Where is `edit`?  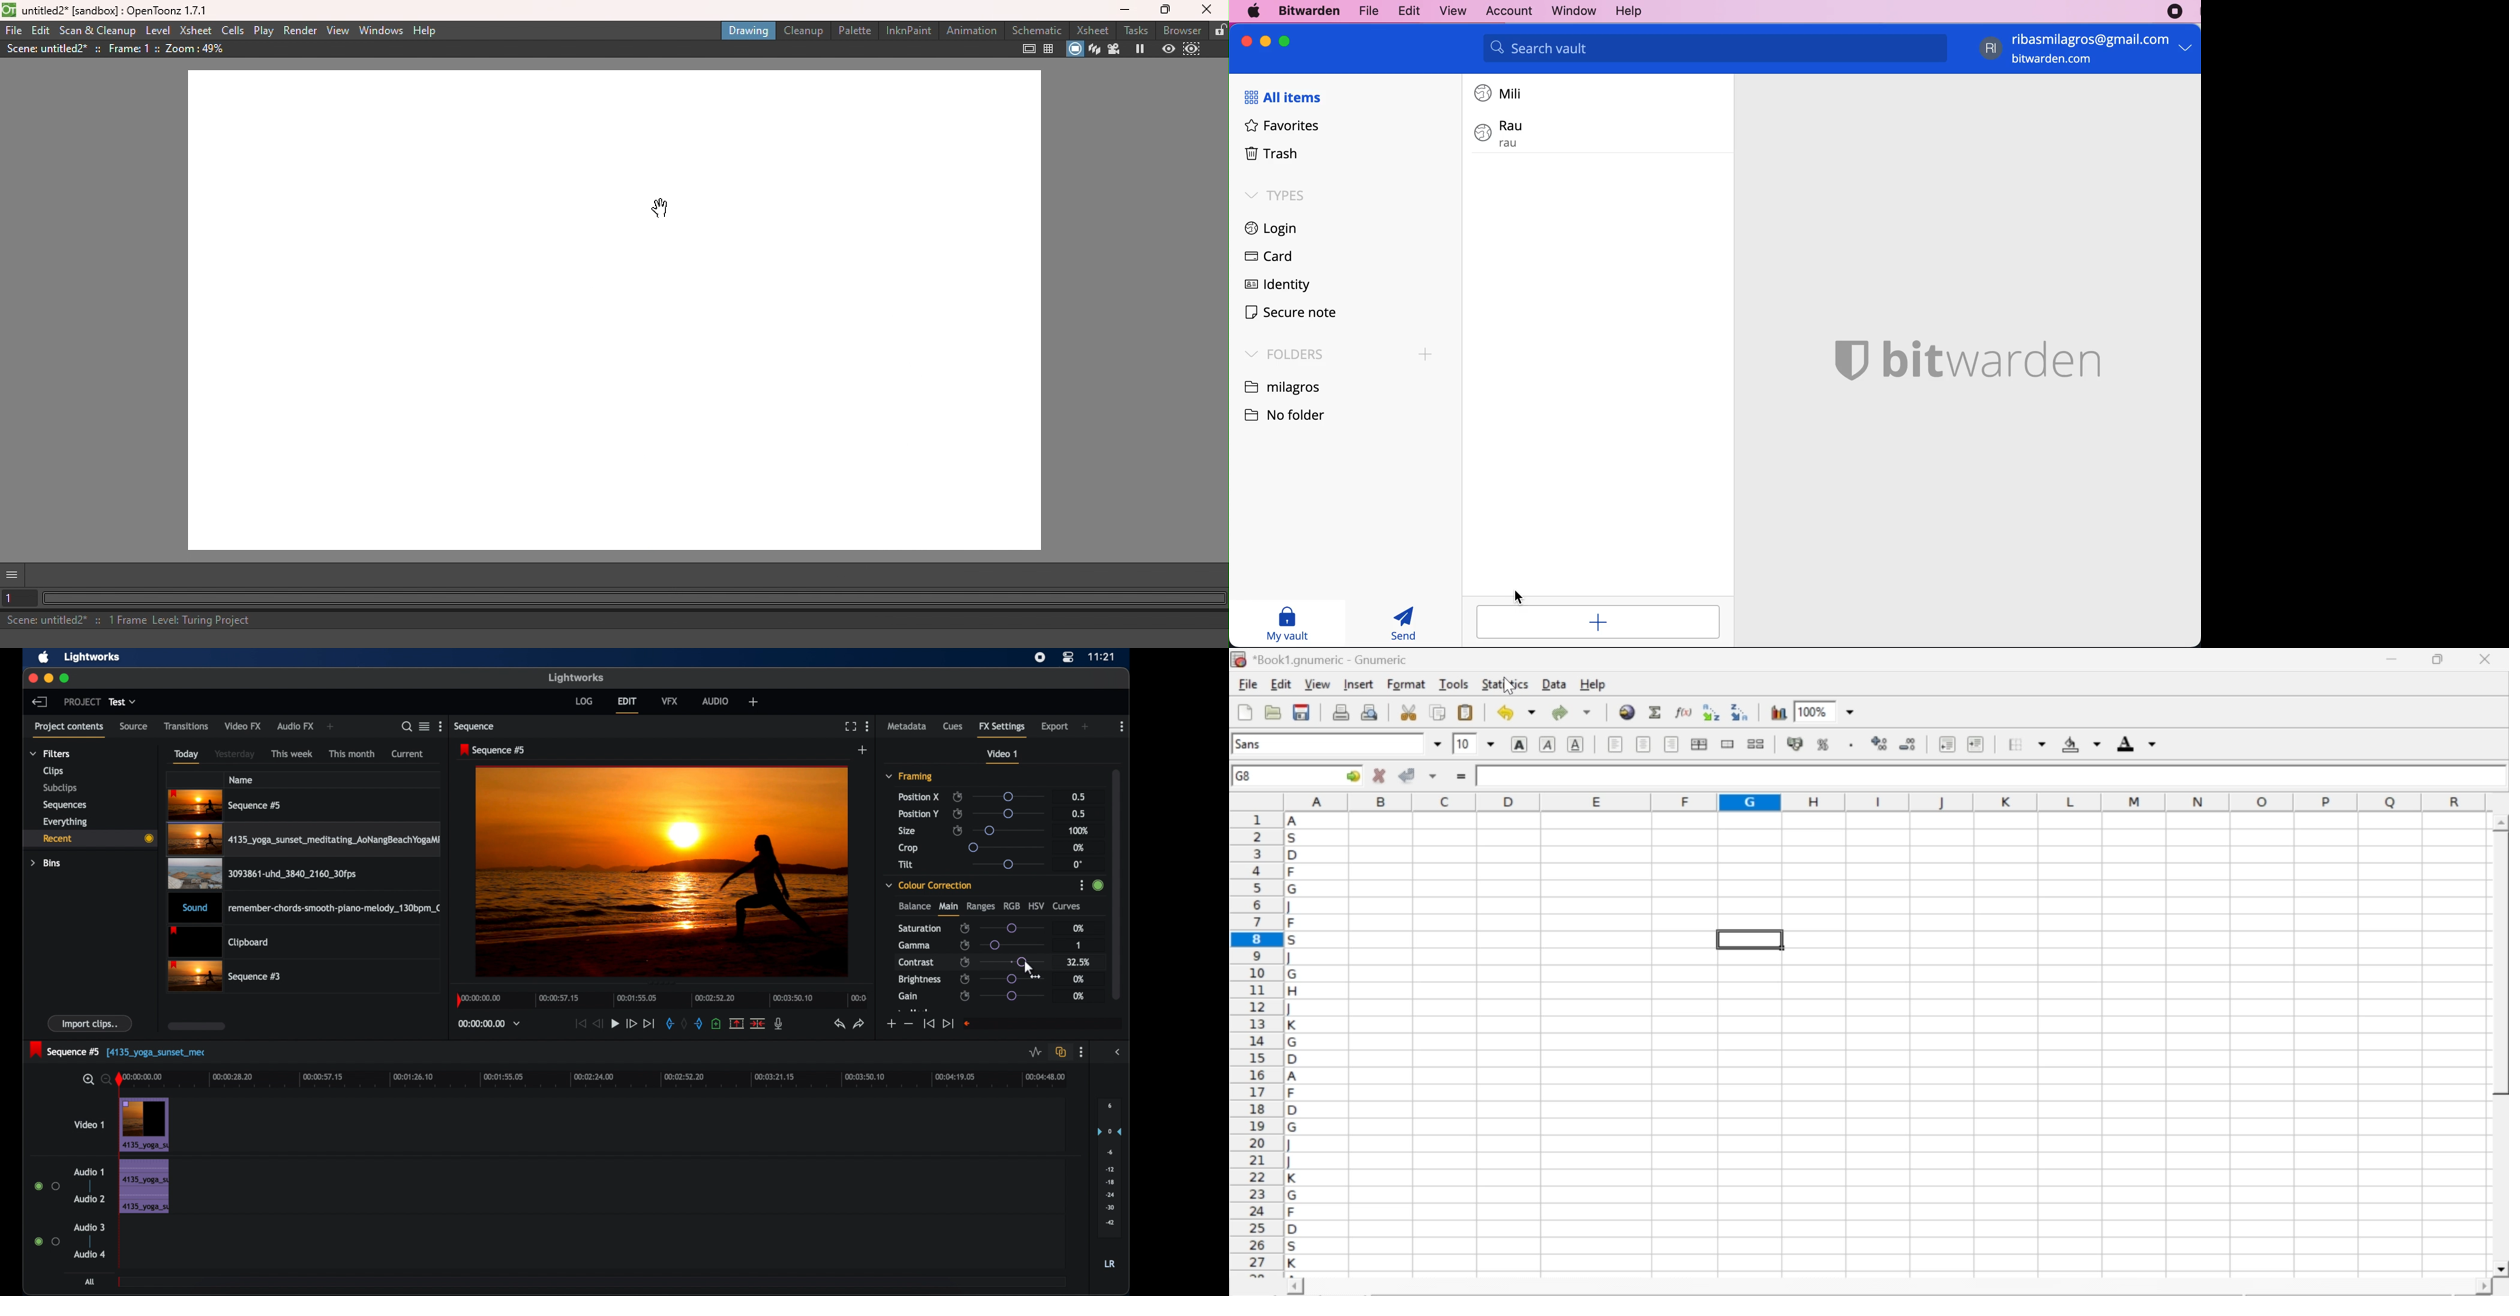
edit is located at coordinates (1281, 684).